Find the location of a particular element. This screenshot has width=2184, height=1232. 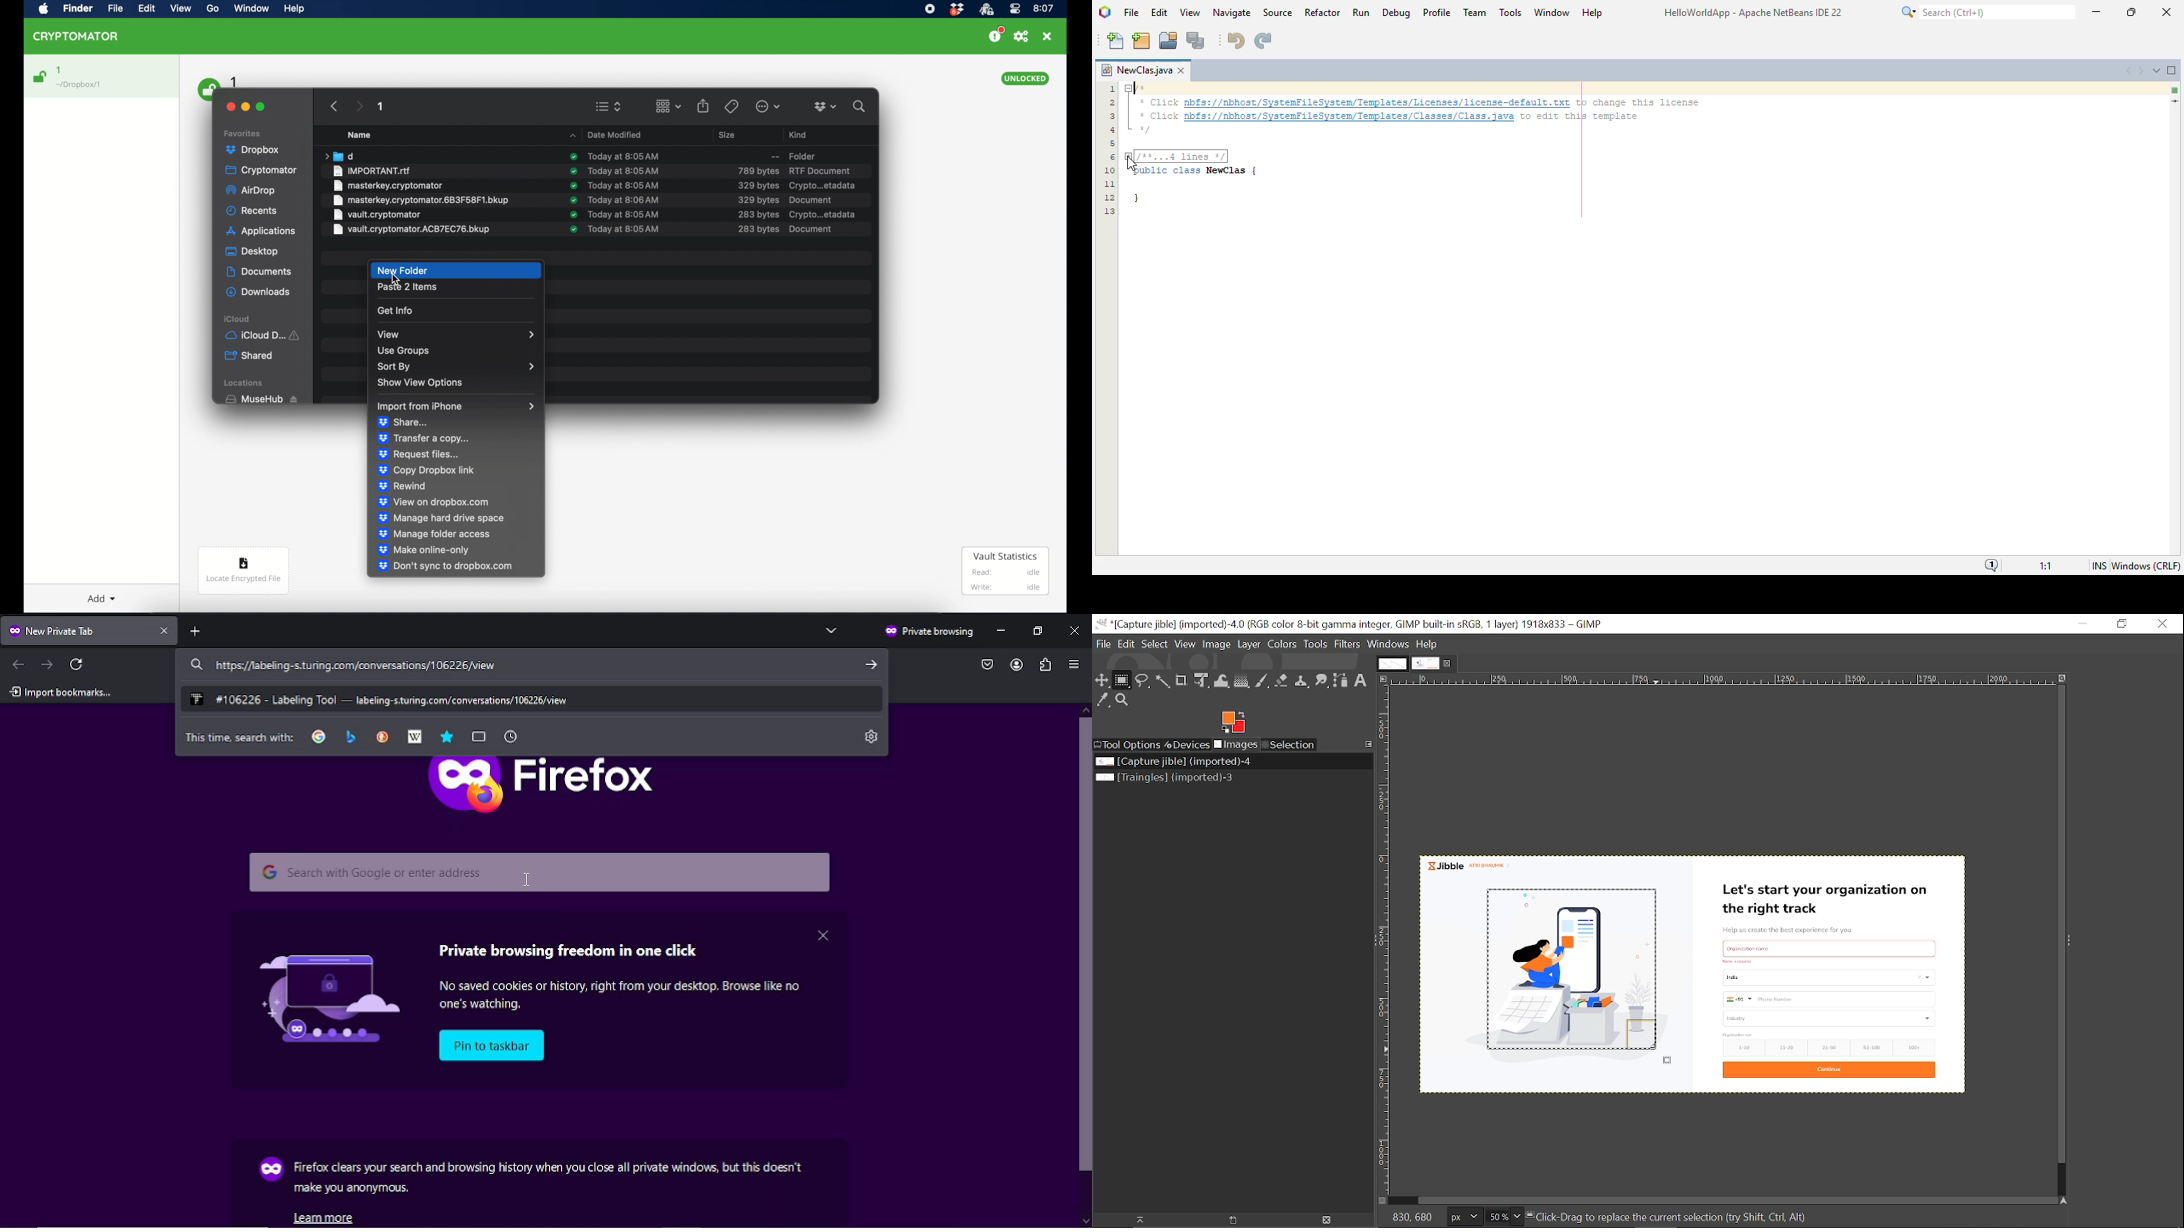

search with google or enter address is located at coordinates (543, 872).